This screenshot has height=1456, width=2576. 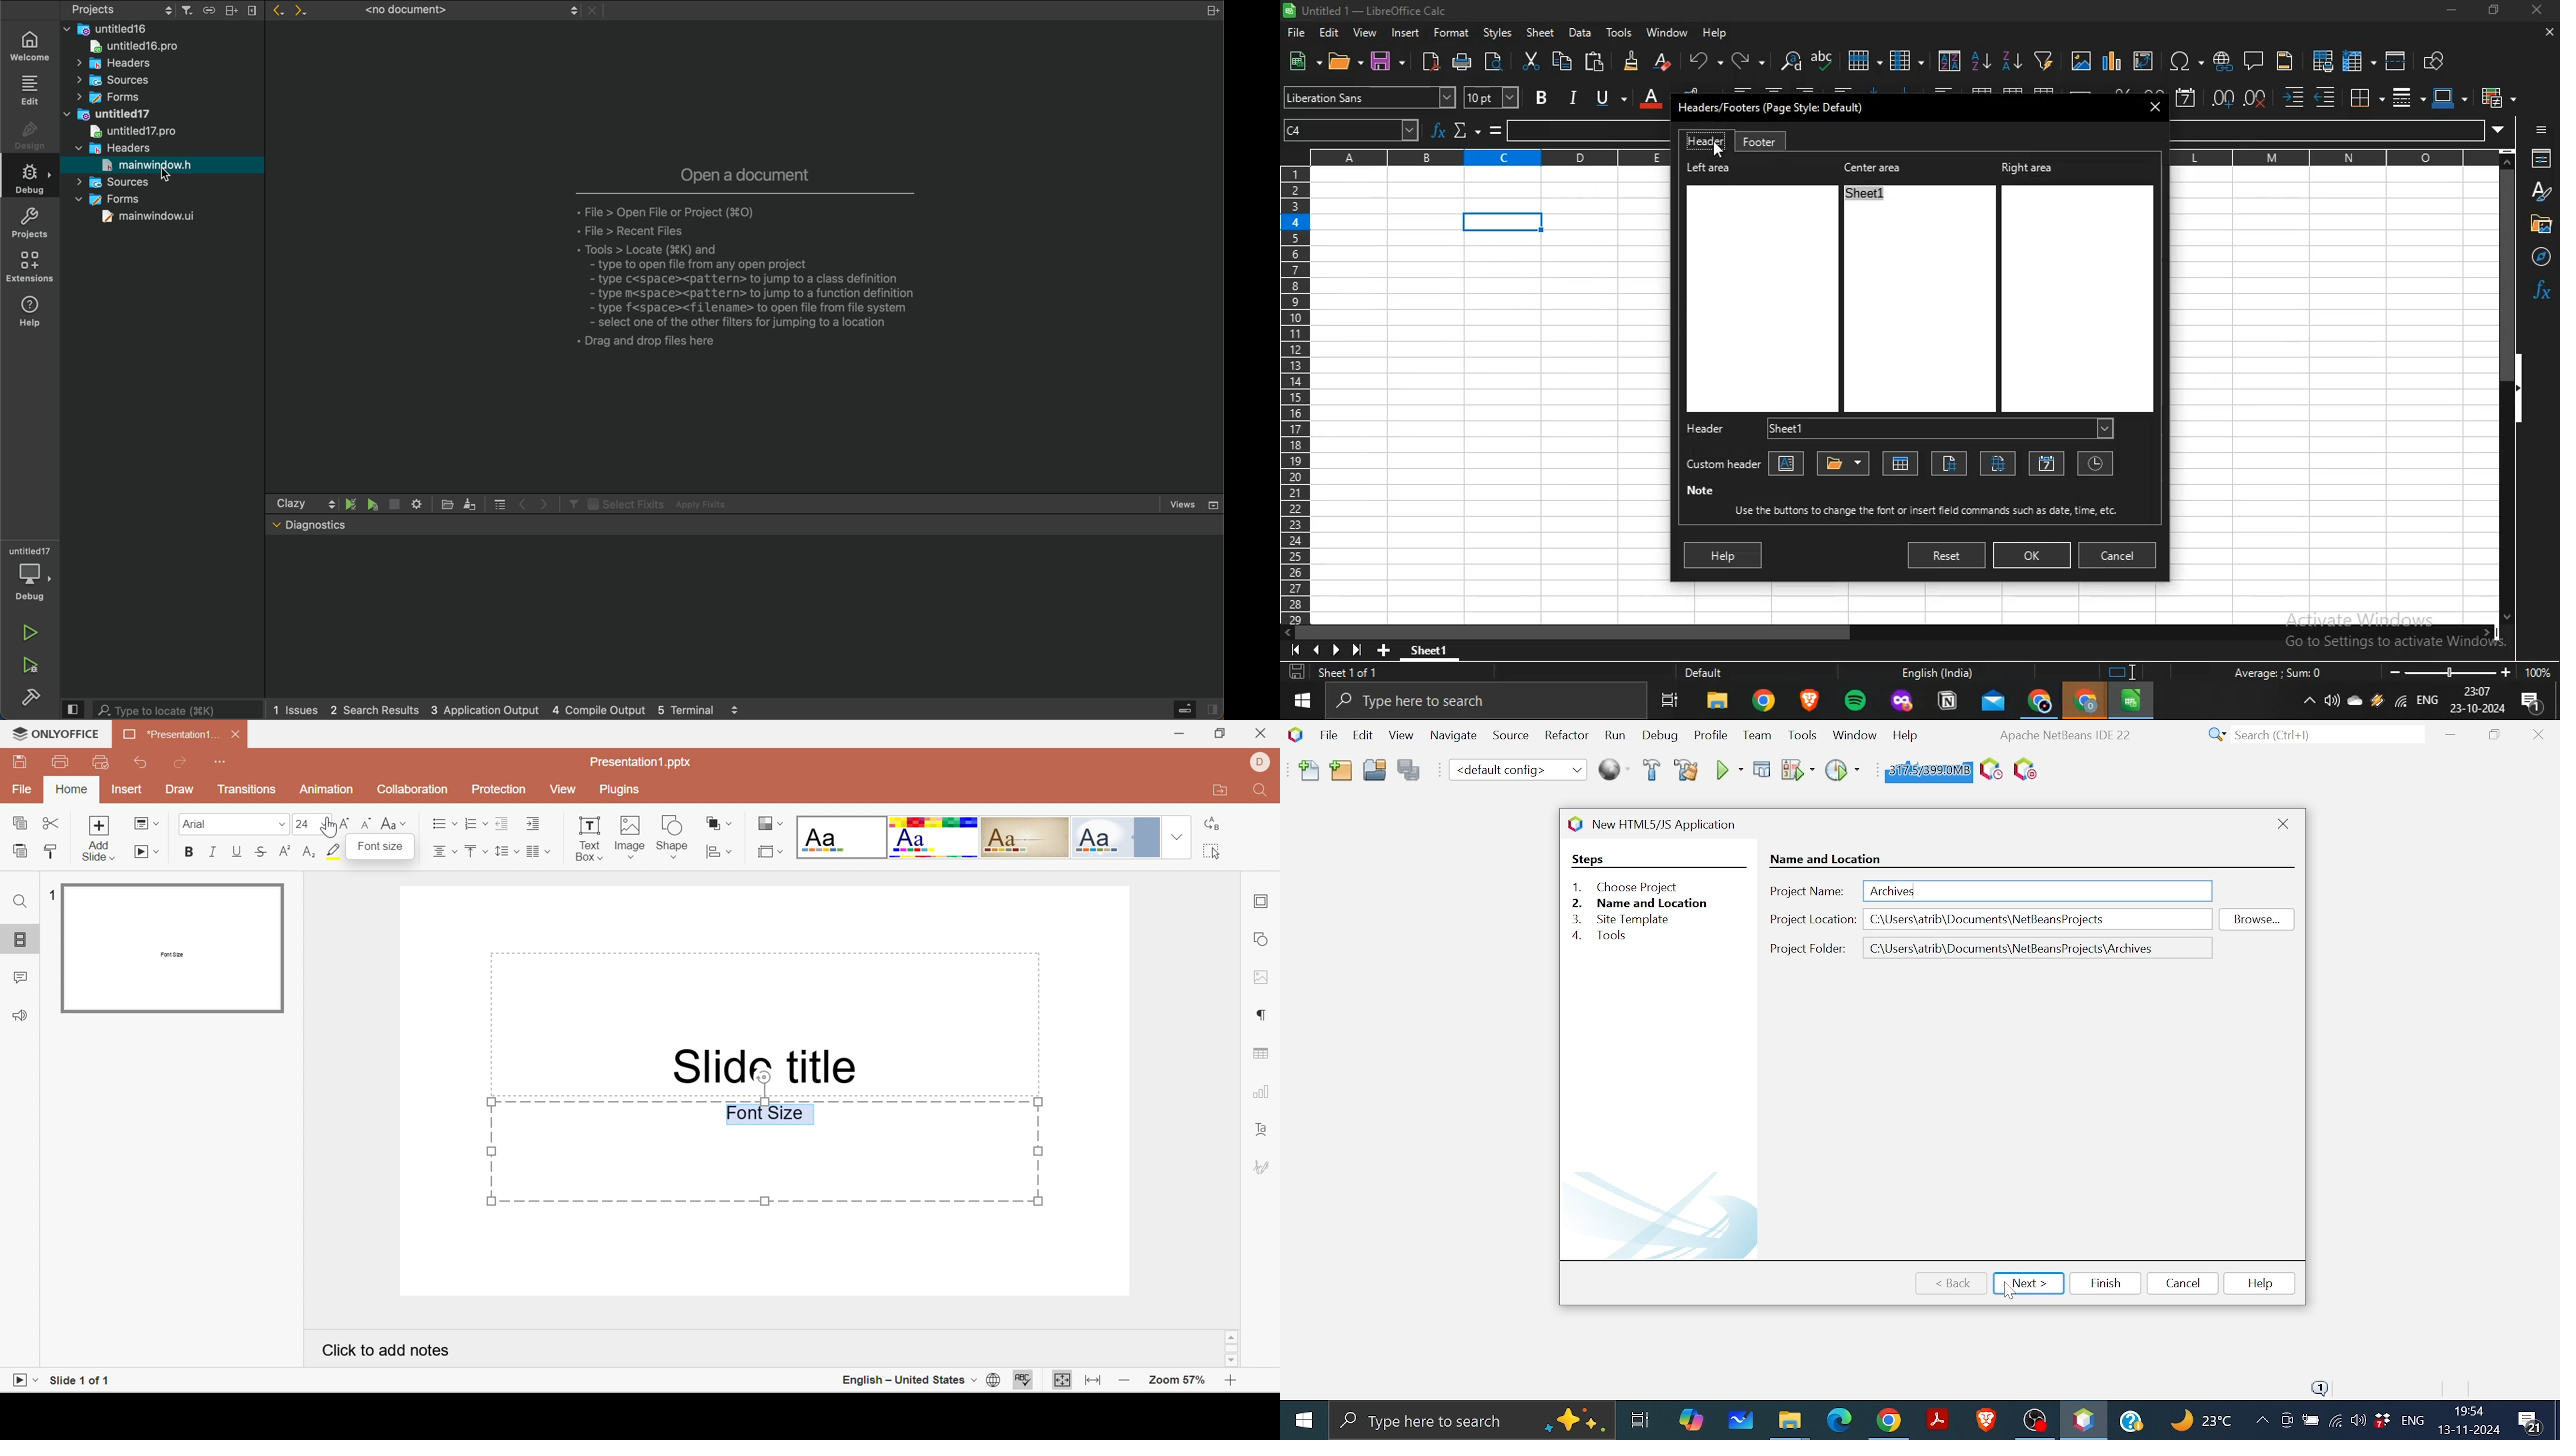 I want to click on Underline, so click(x=237, y=851).